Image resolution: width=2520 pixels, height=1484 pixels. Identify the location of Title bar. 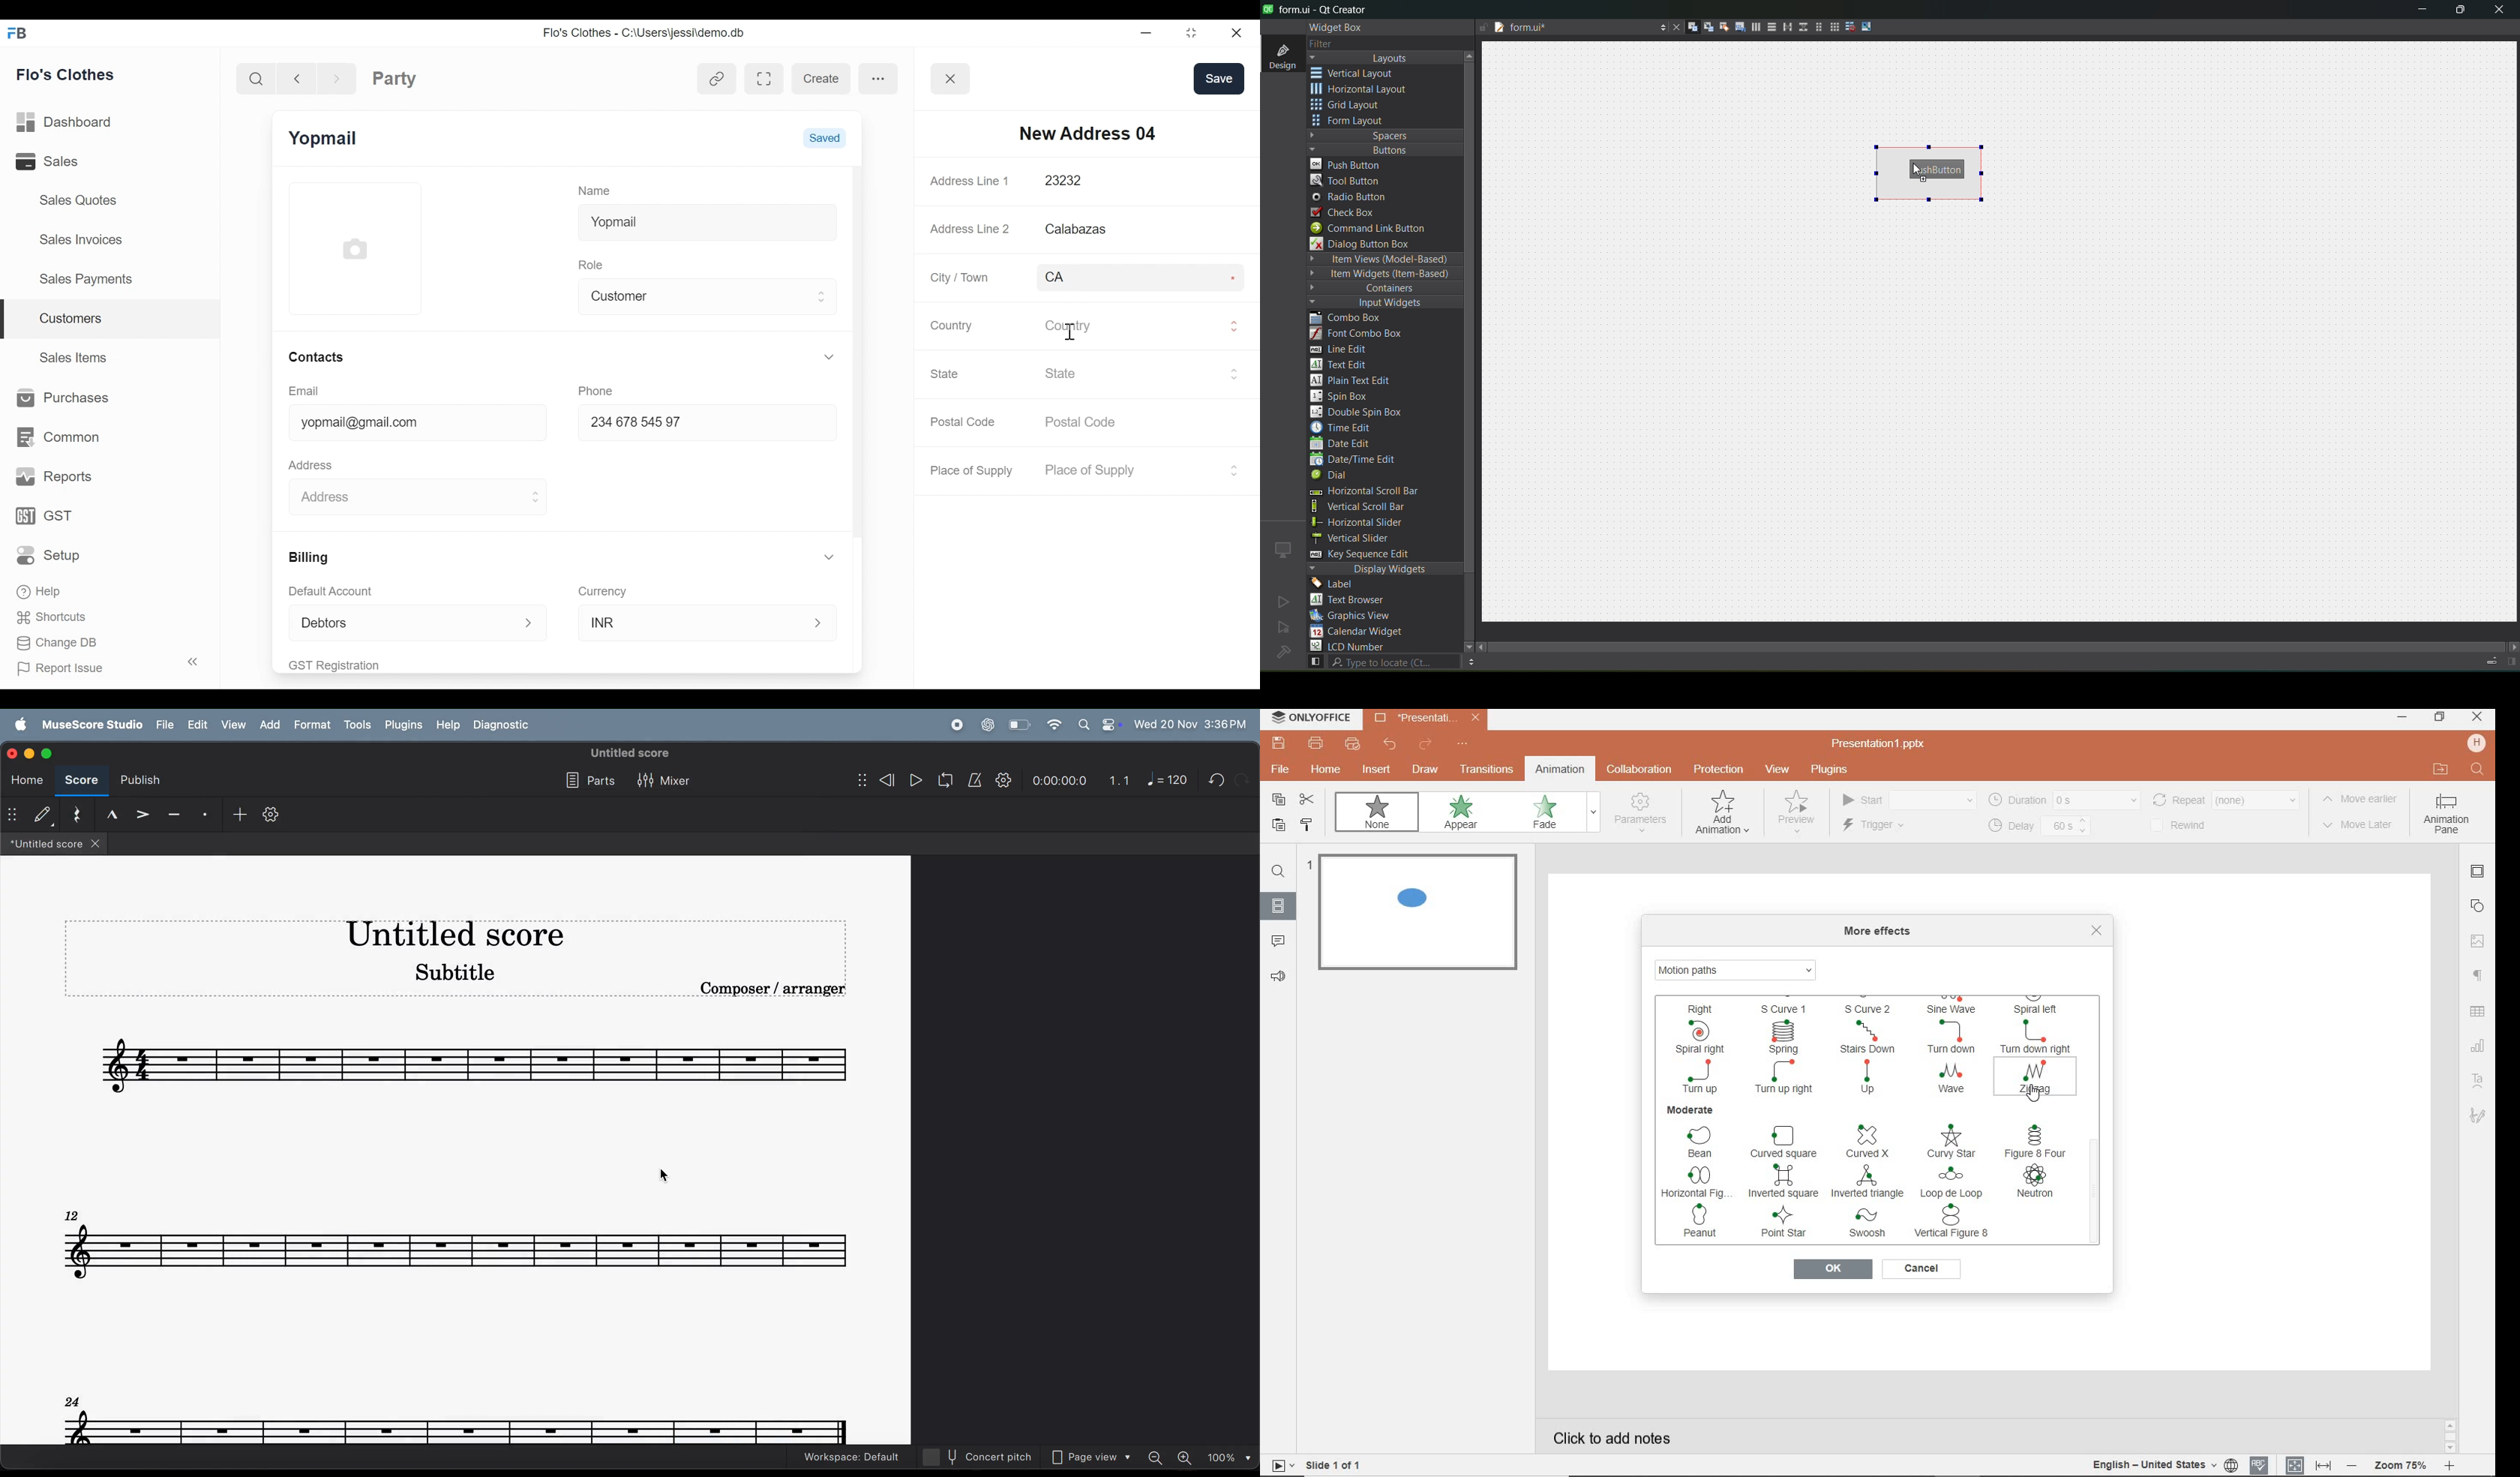
(454, 935).